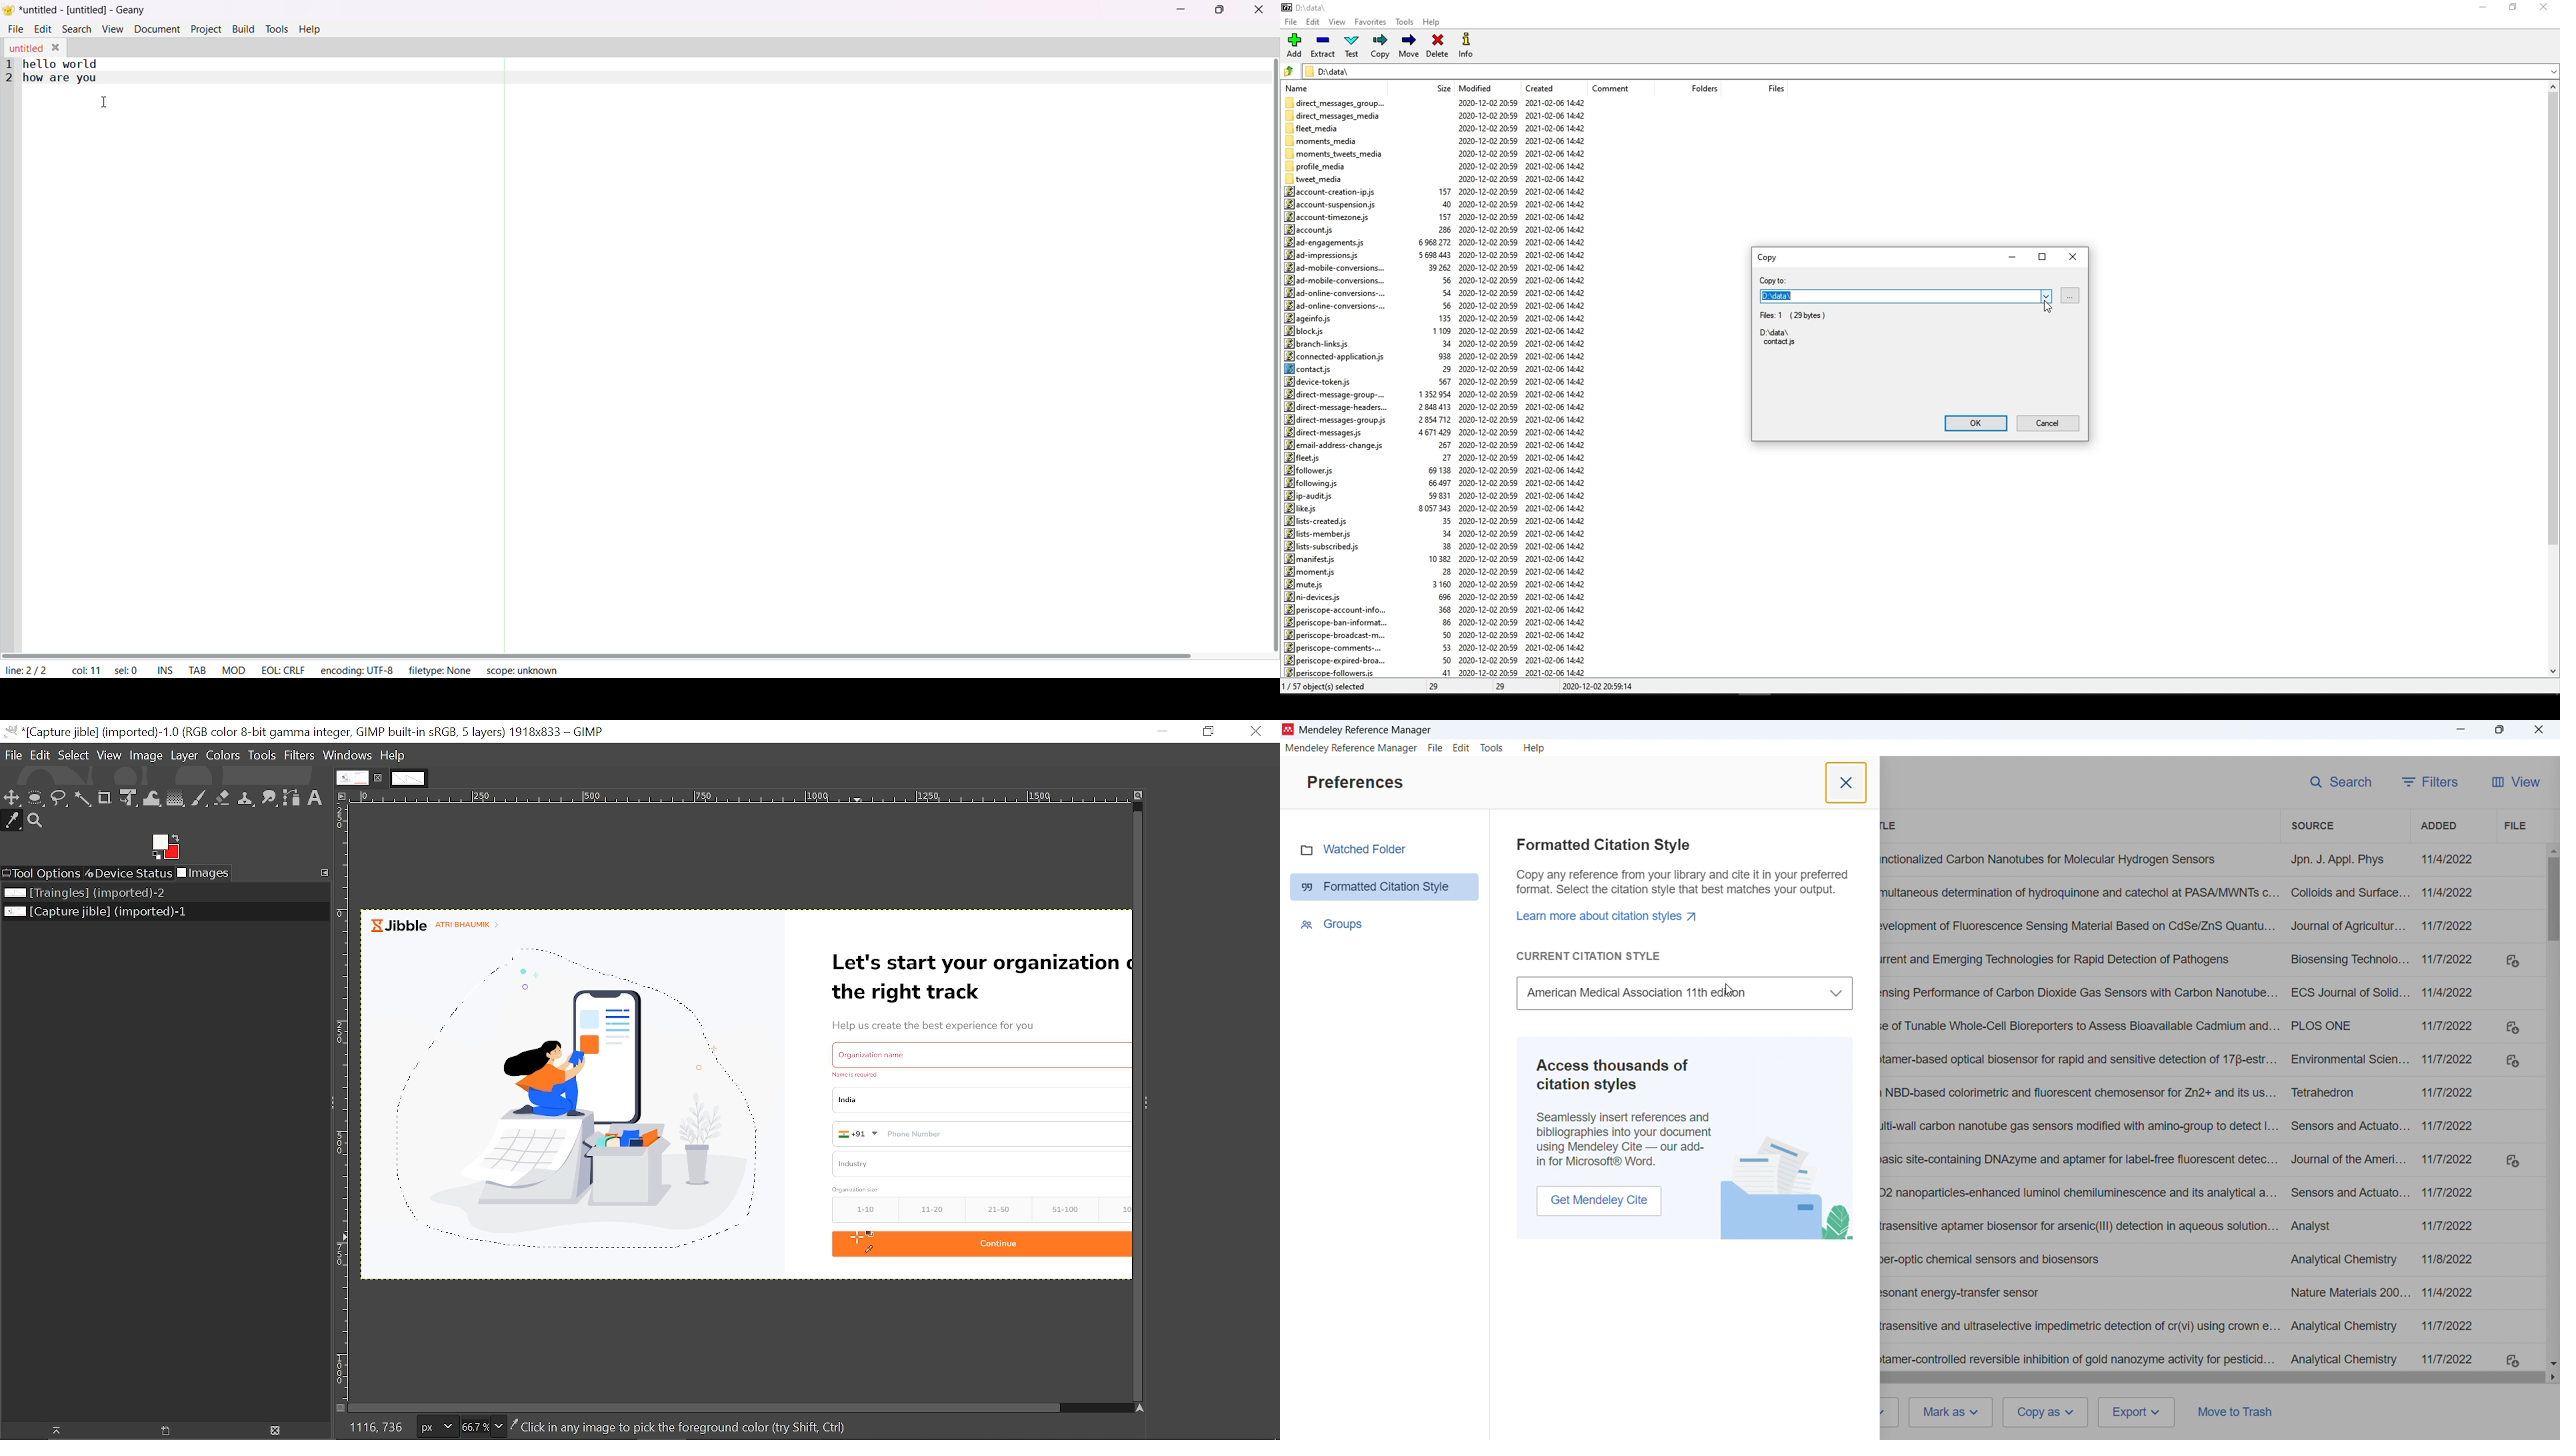  Describe the element at coordinates (1767, 87) in the screenshot. I see `files` at that location.